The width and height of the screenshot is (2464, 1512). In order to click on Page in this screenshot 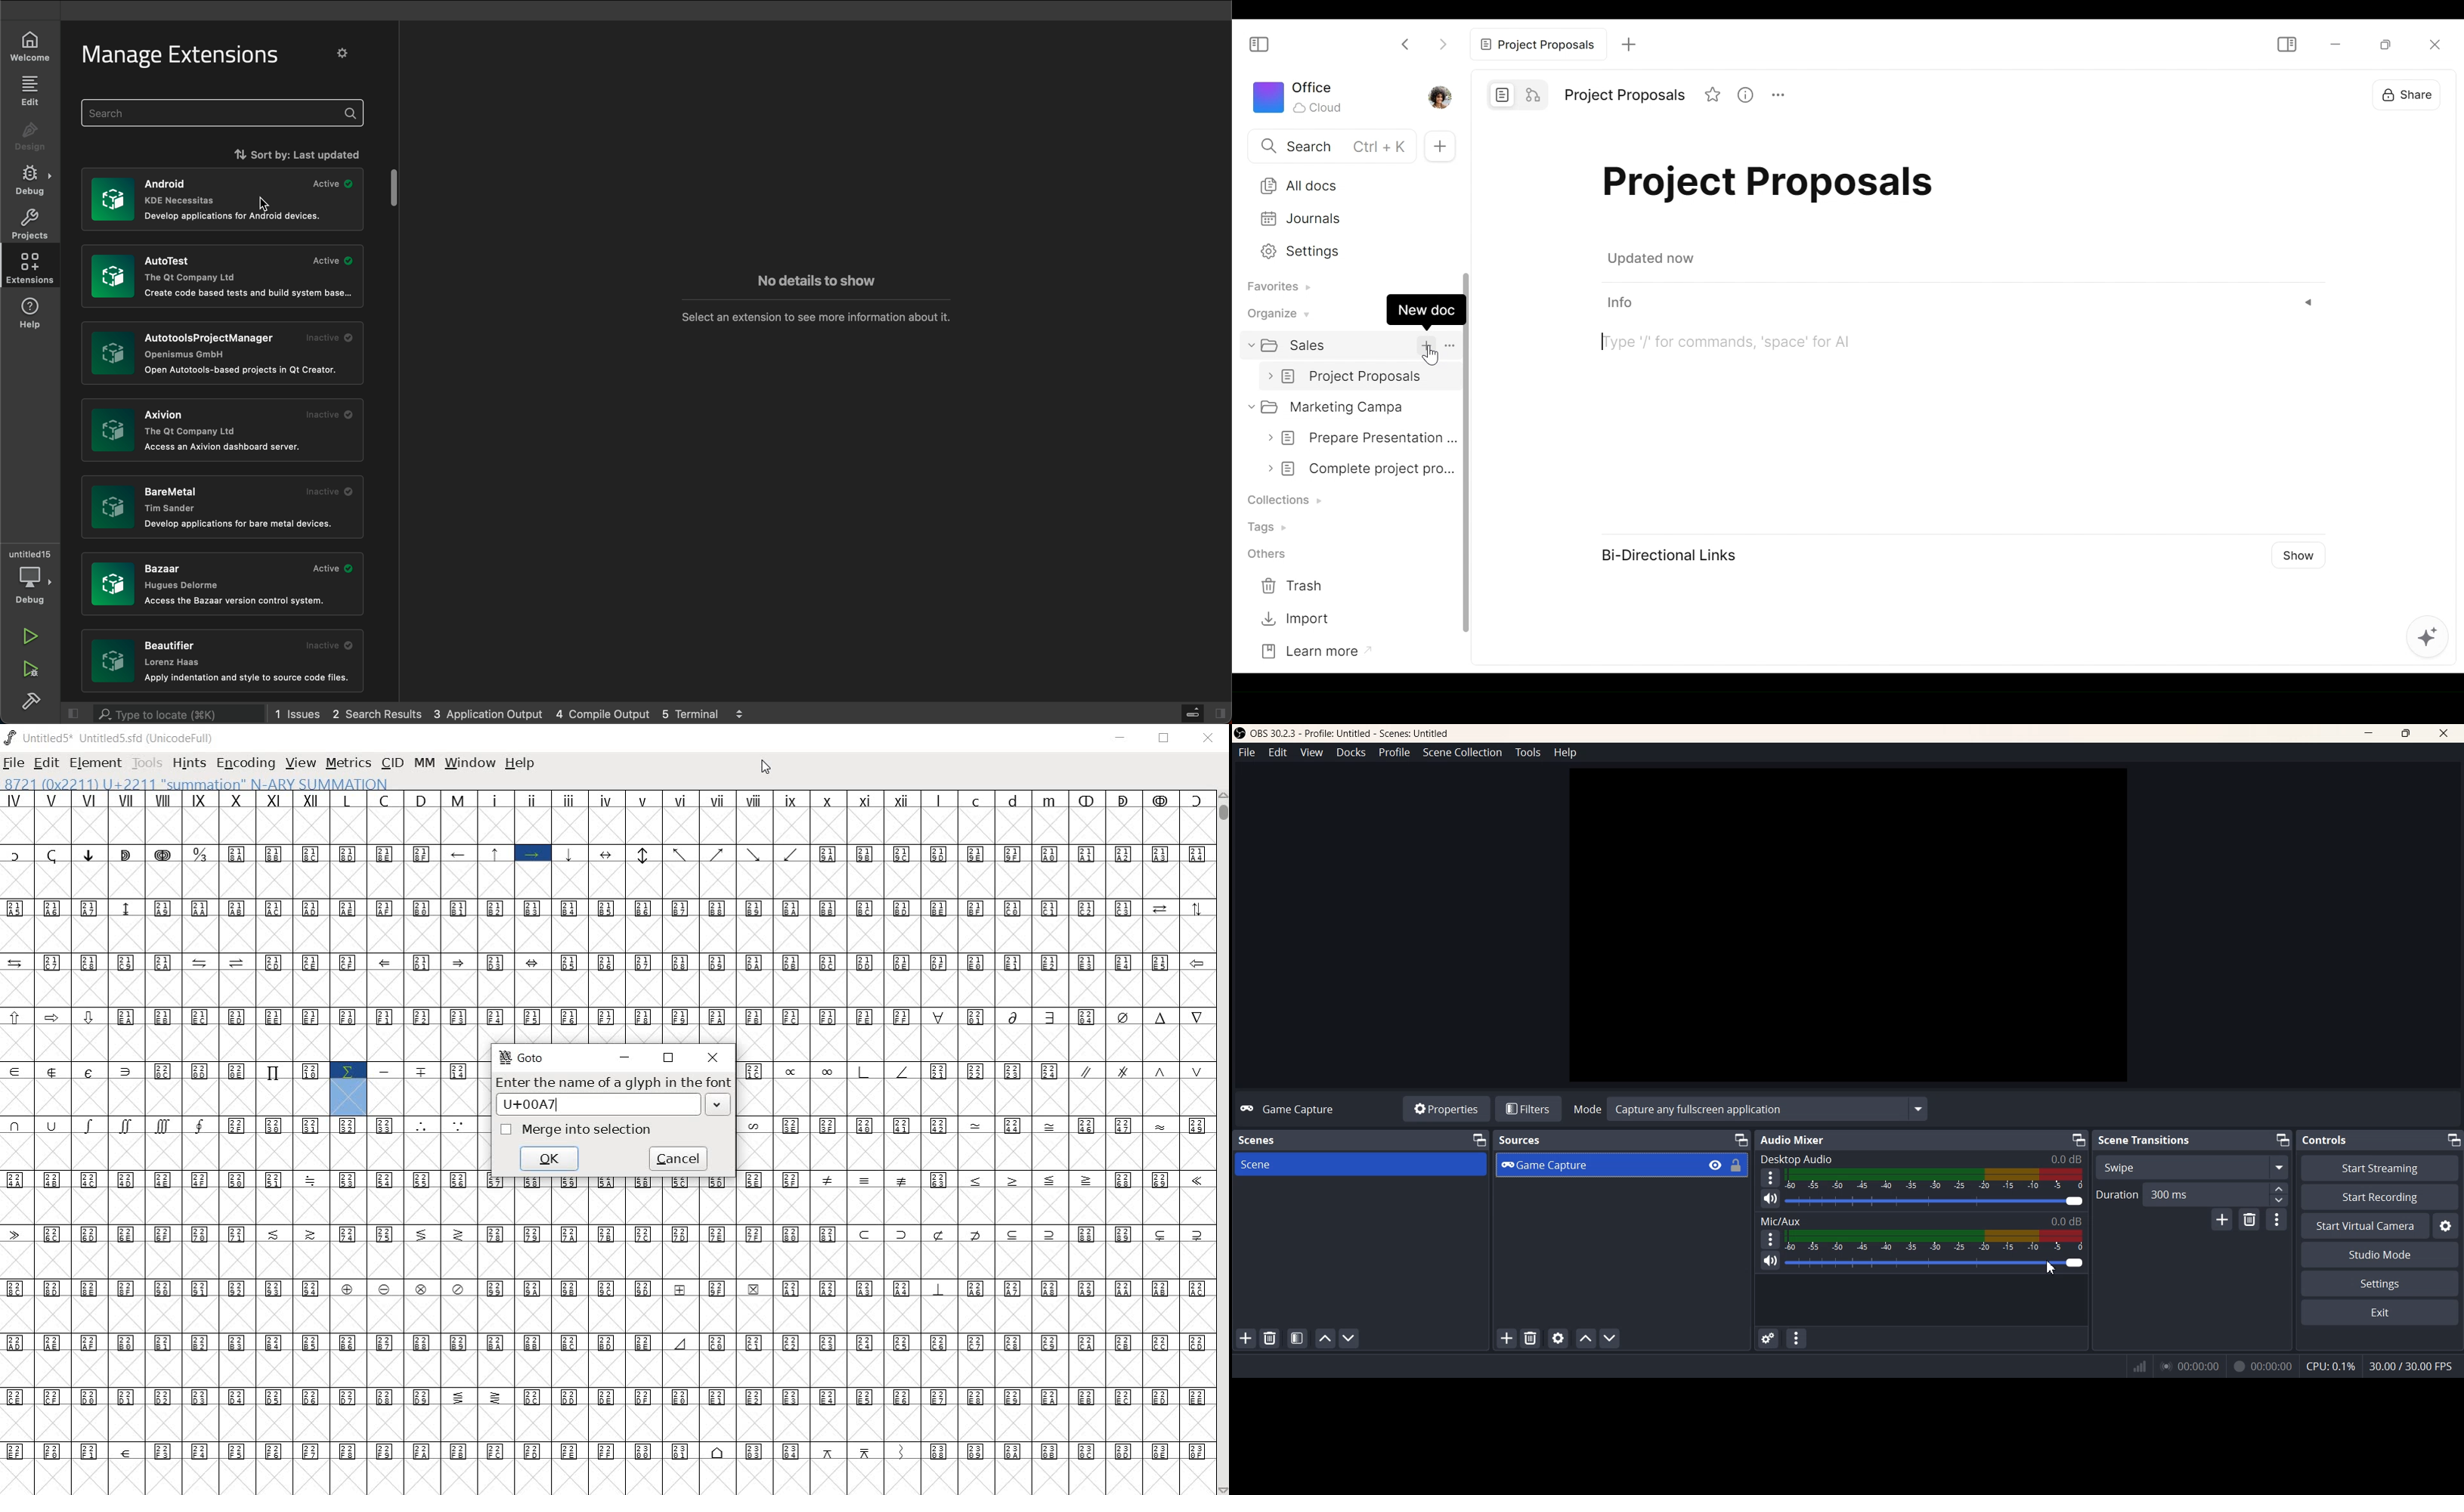, I will do `click(1504, 96)`.